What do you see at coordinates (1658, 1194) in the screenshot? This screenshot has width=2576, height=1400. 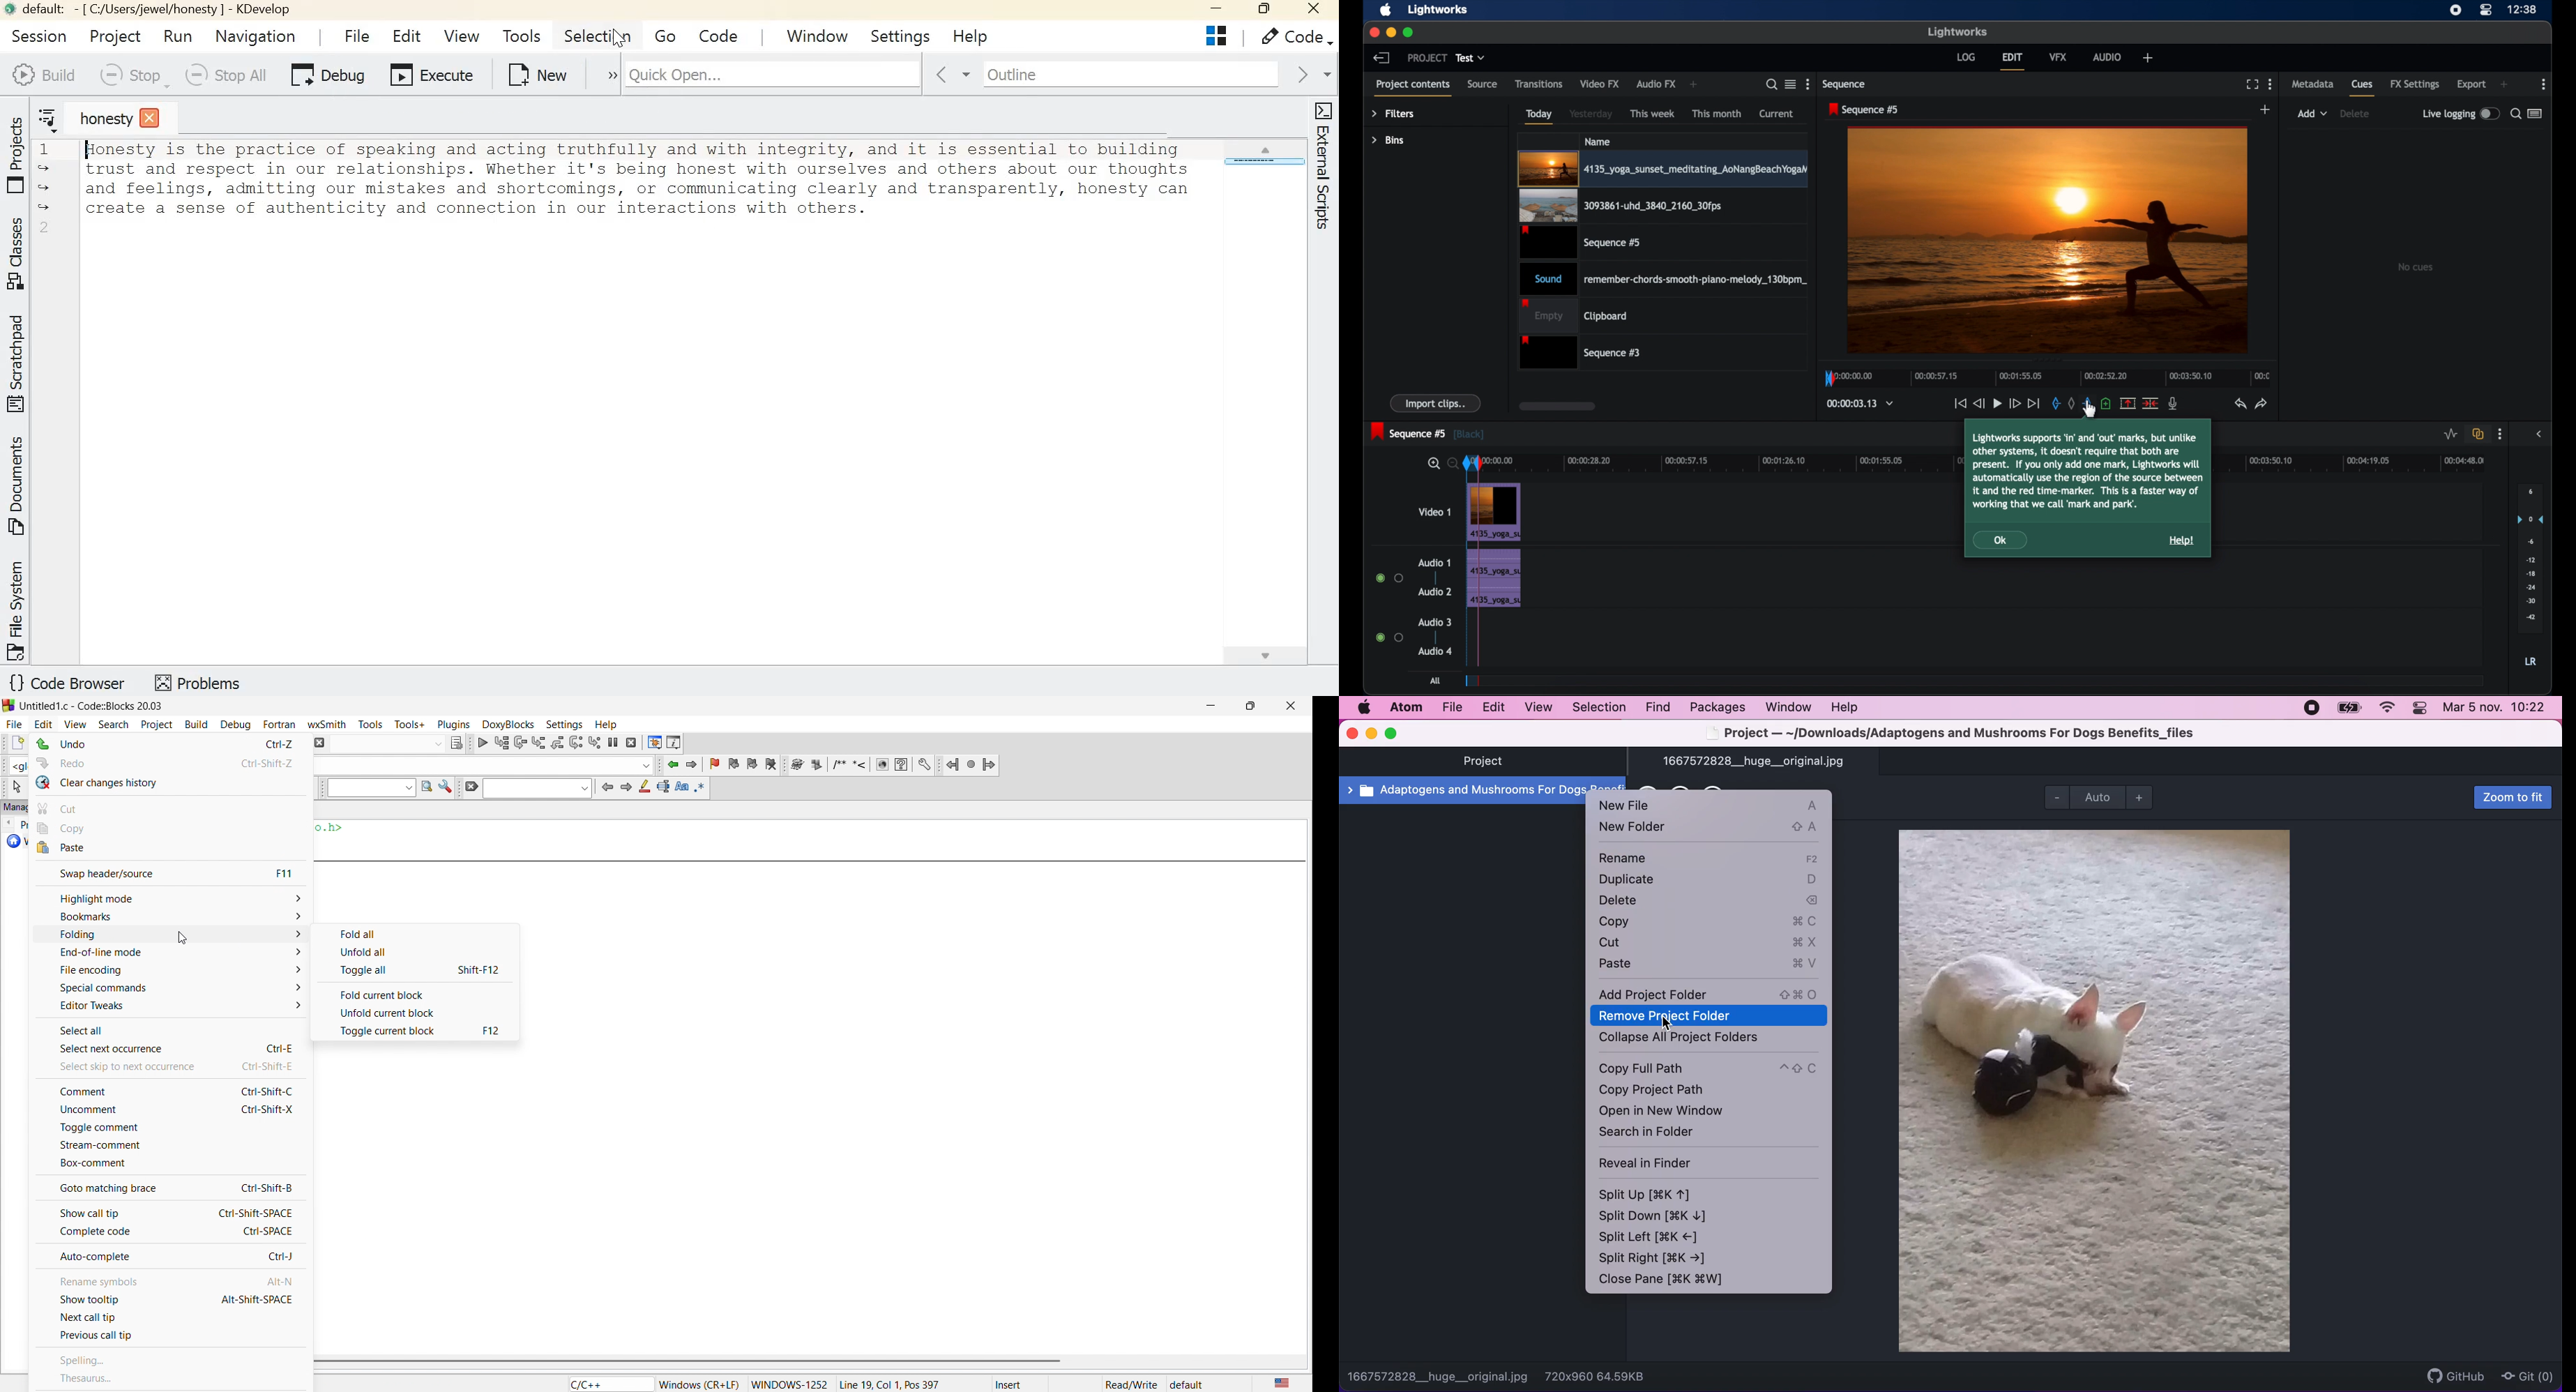 I see `split up` at bounding box center [1658, 1194].